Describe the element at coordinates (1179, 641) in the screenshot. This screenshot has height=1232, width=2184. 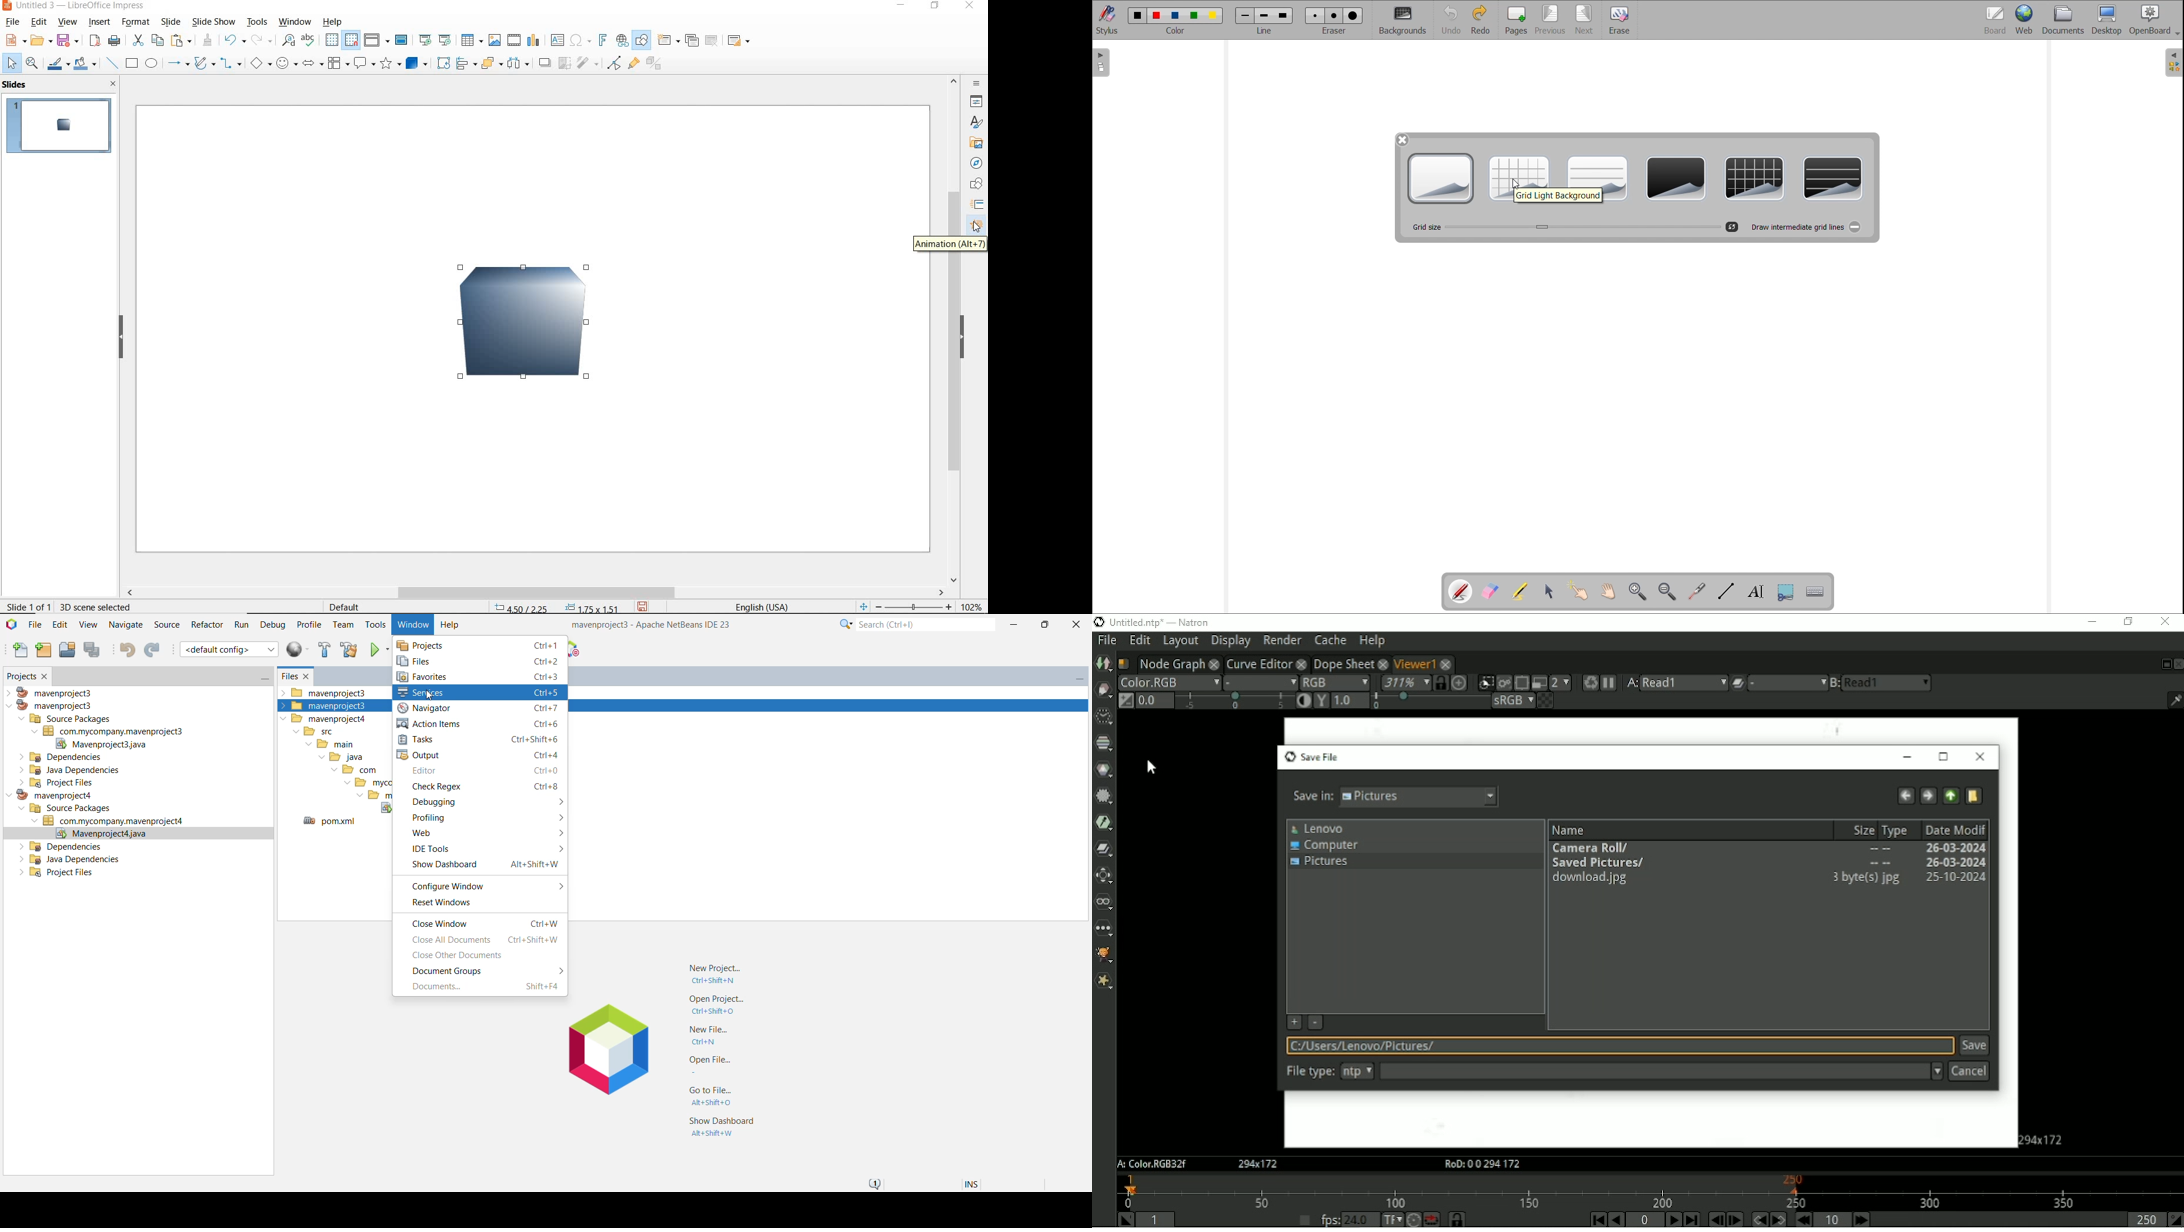
I see `Layout` at that location.